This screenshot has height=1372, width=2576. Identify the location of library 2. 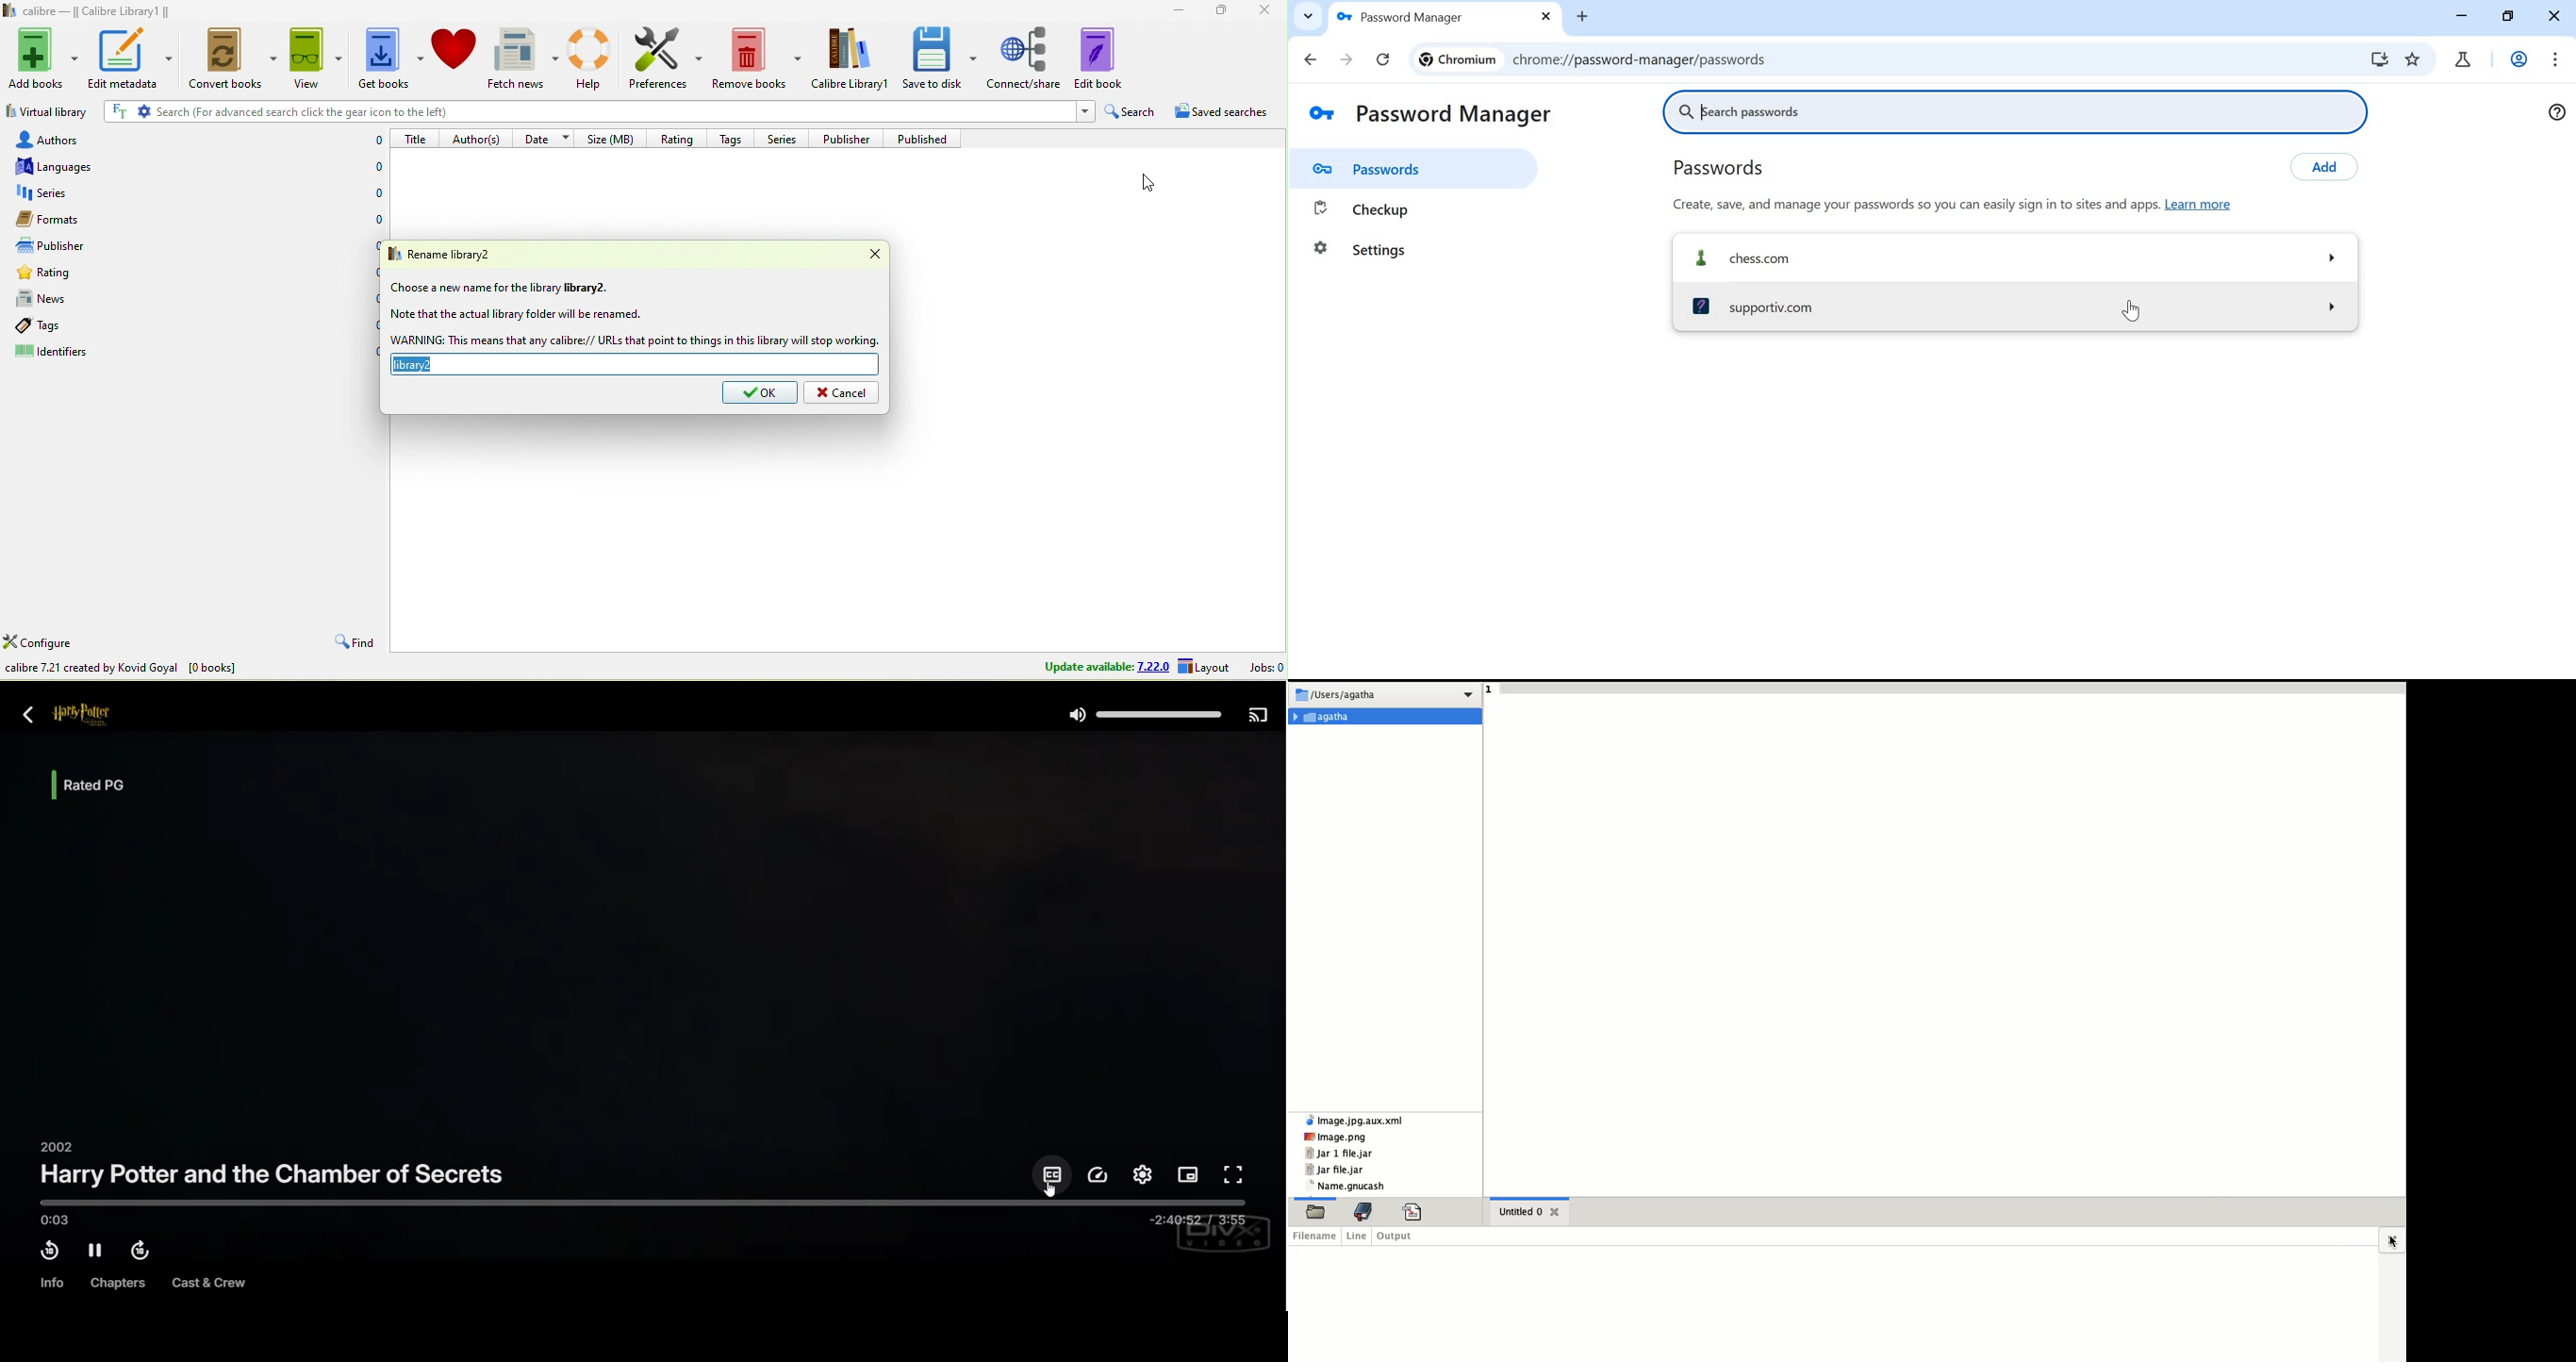
(636, 366).